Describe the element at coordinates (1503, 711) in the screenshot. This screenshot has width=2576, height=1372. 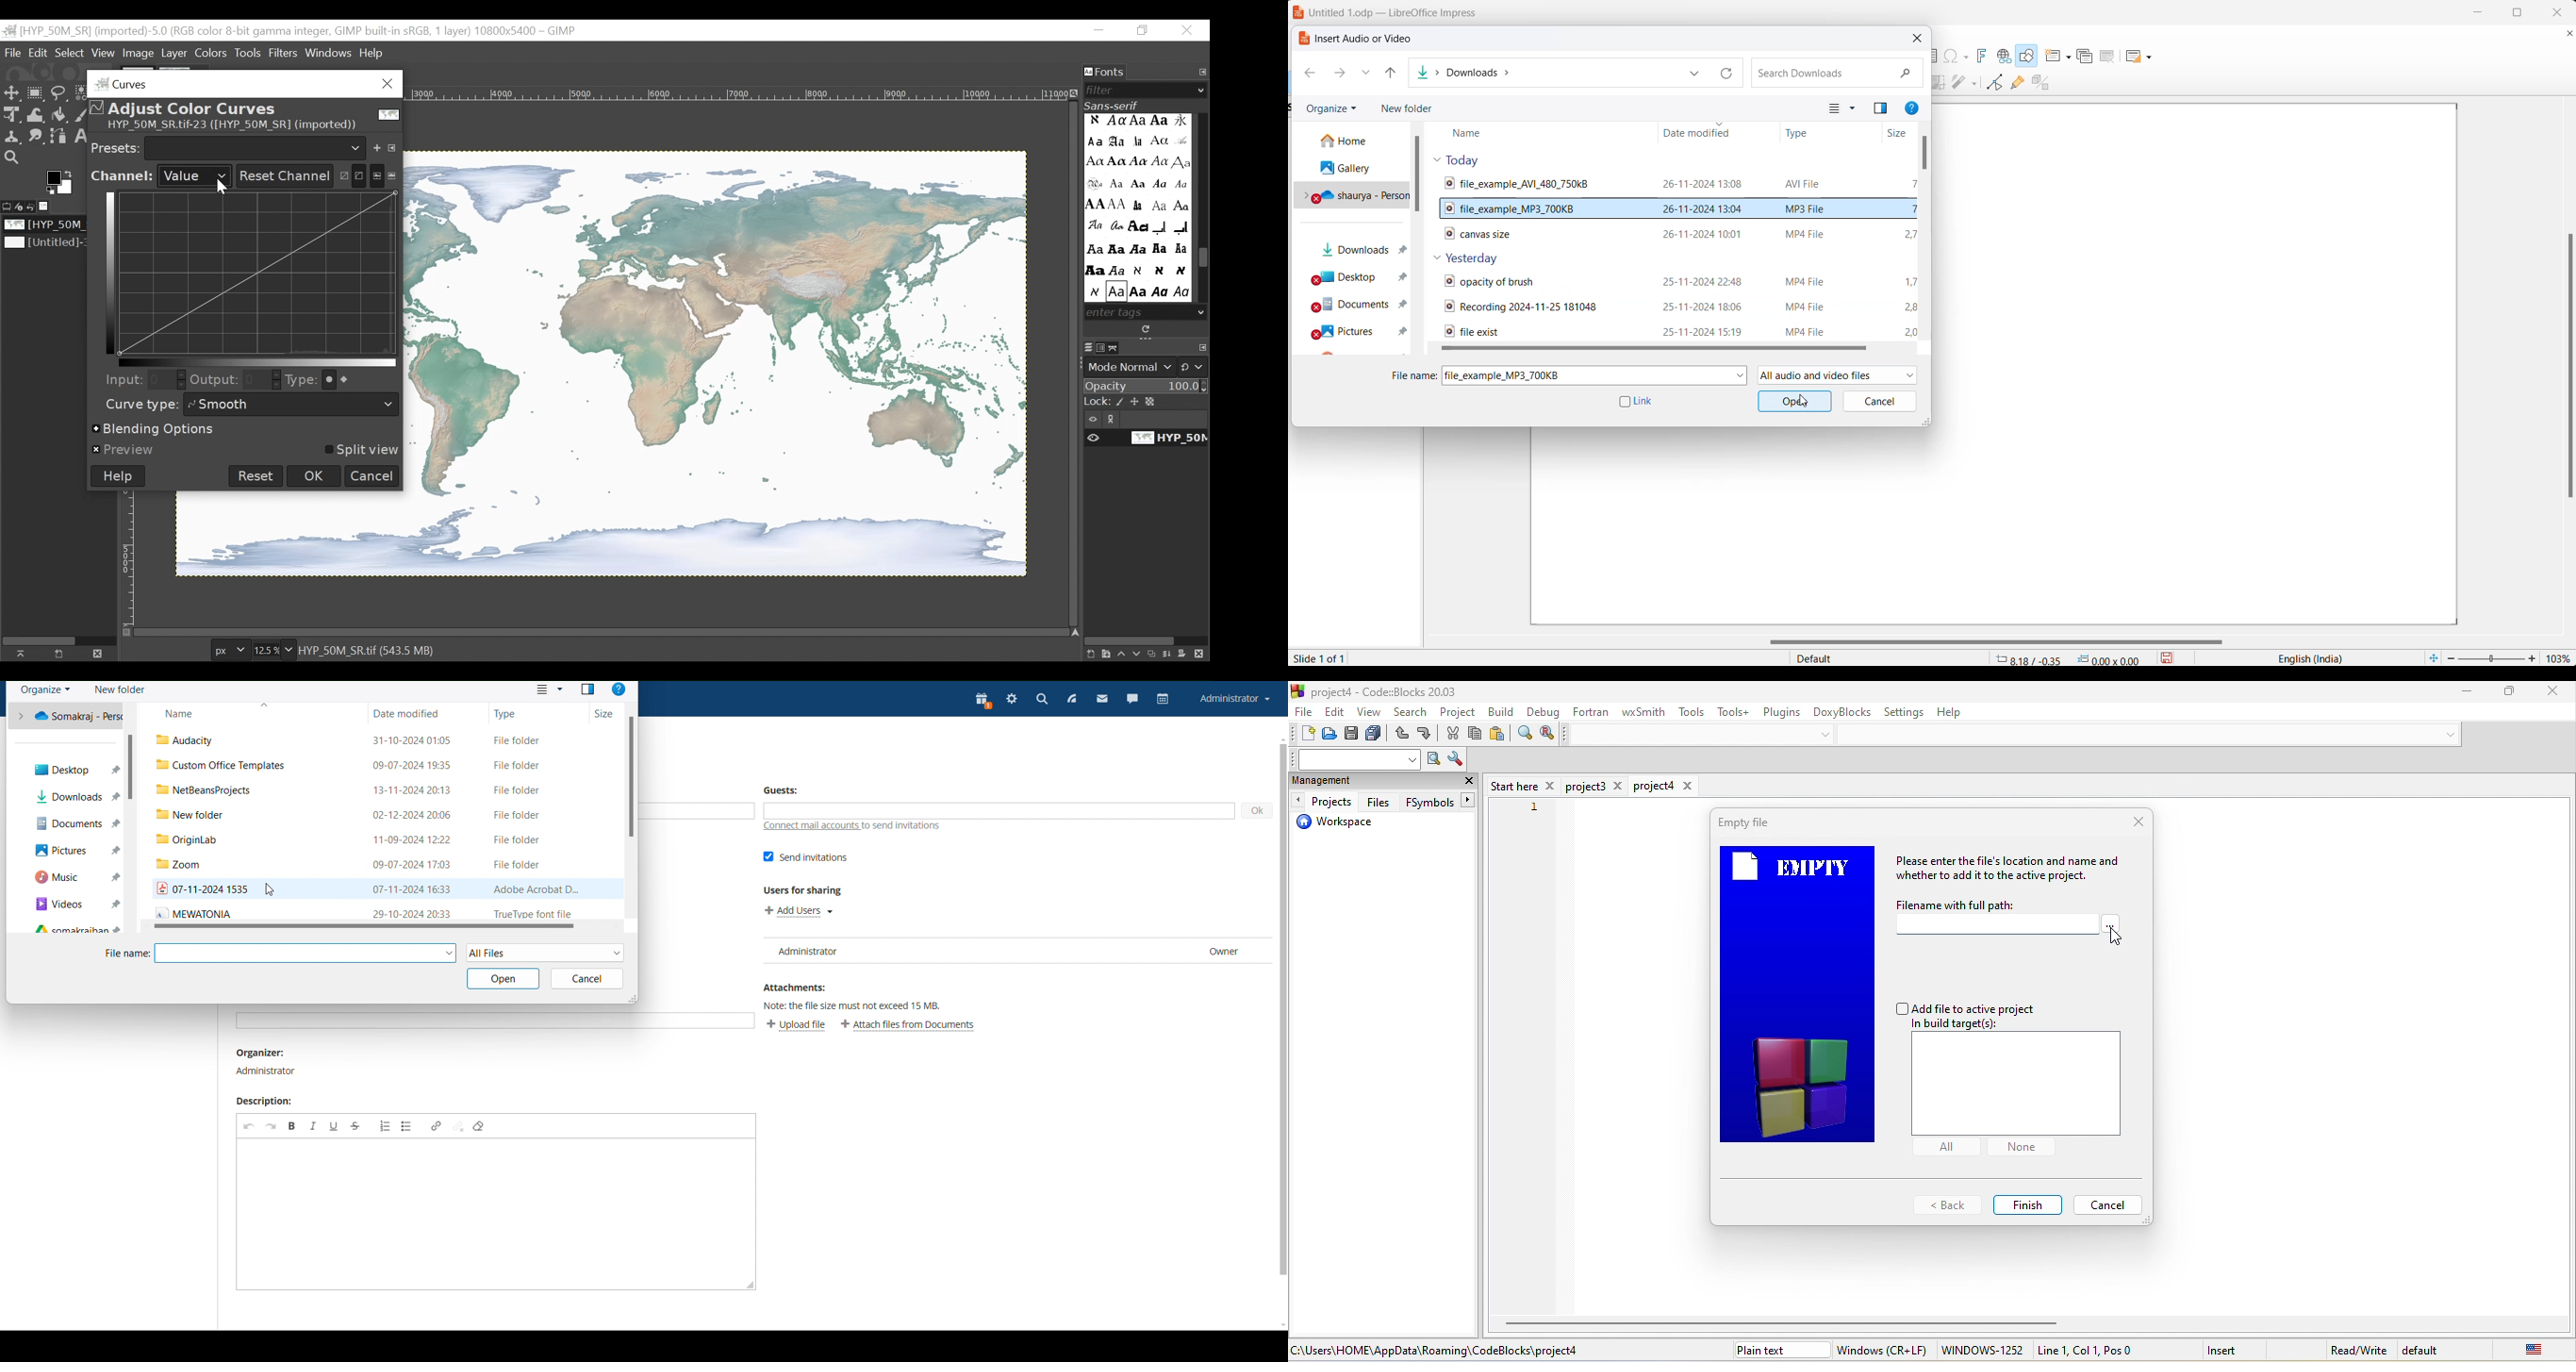
I see `build` at that location.